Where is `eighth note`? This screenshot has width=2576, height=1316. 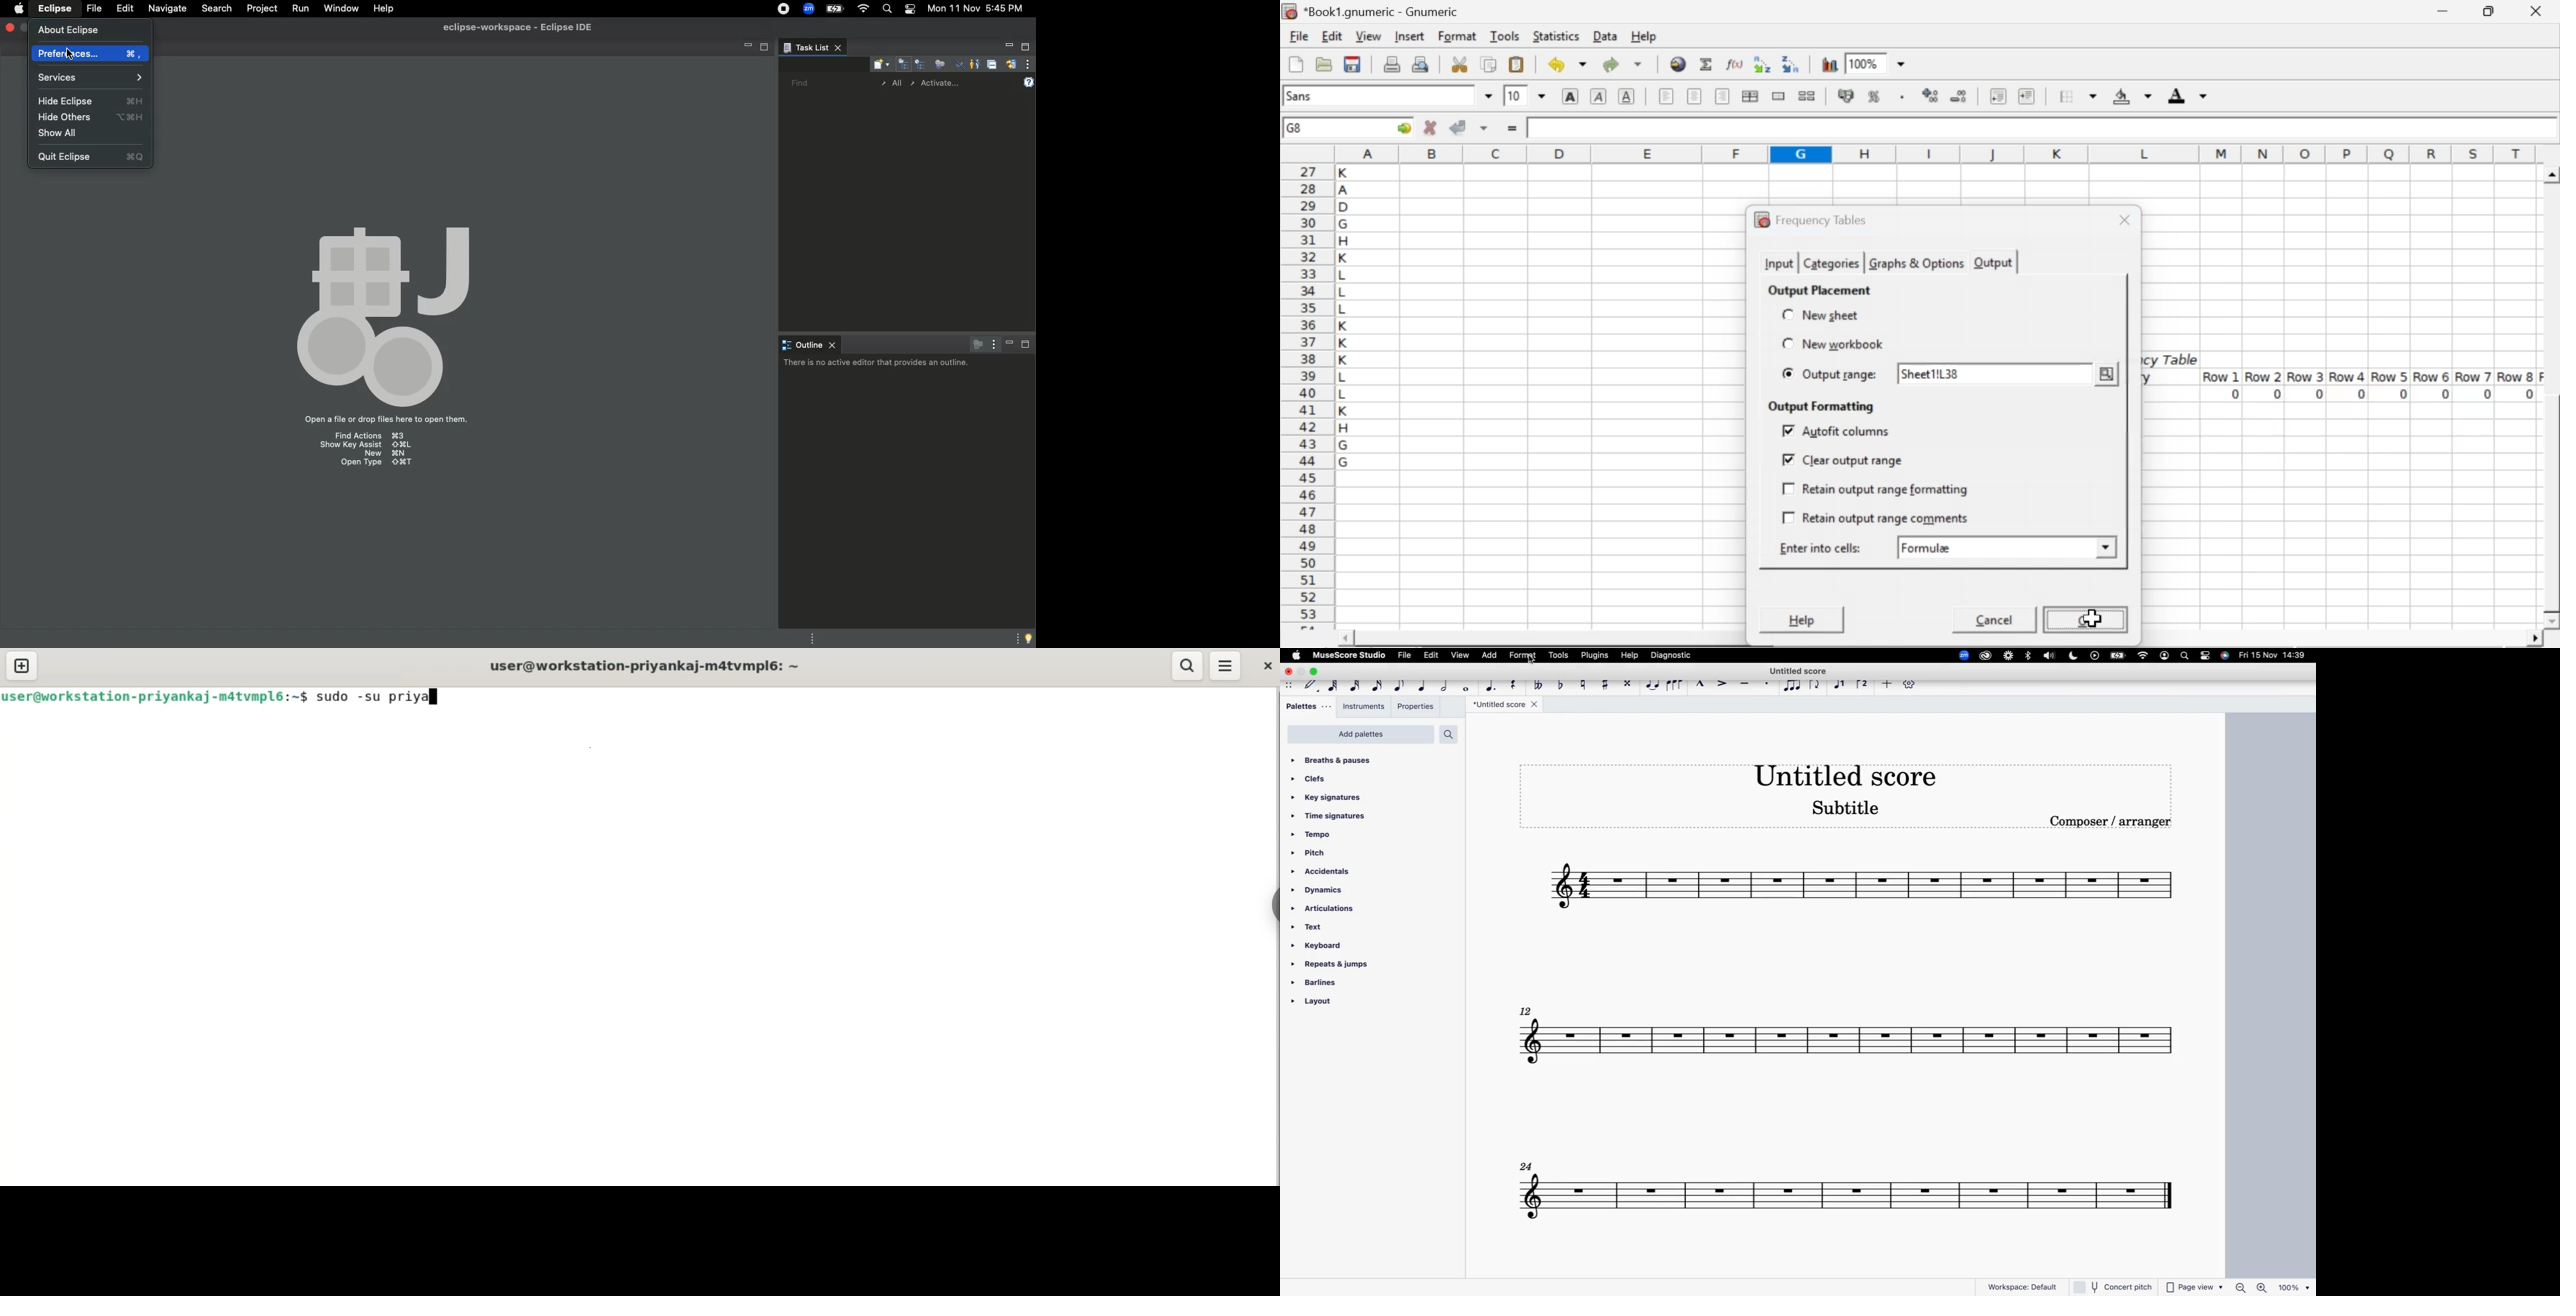 eighth note is located at coordinates (1400, 686).